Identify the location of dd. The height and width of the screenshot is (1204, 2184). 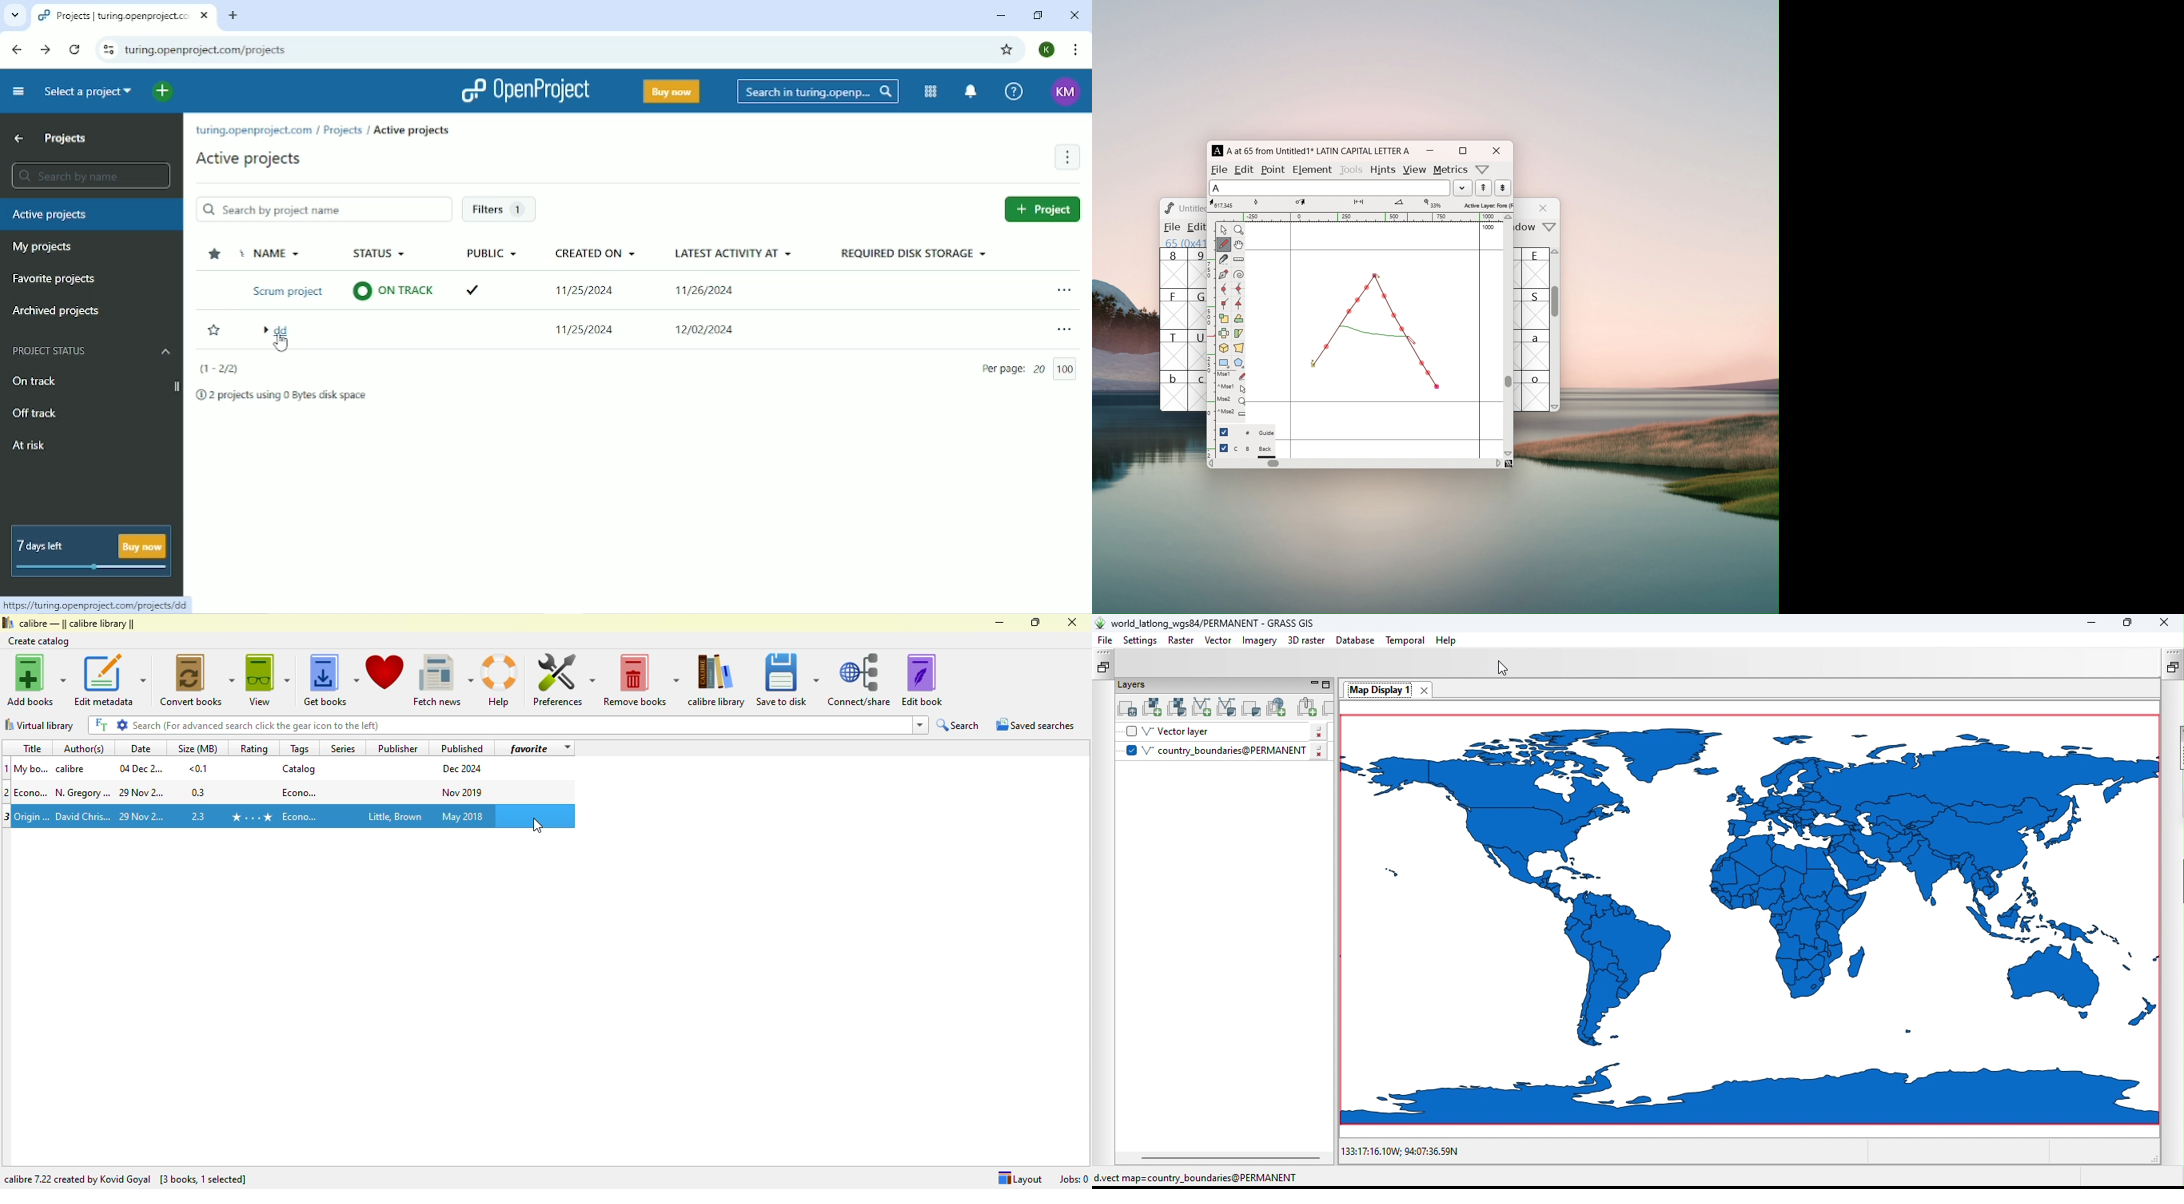
(283, 329).